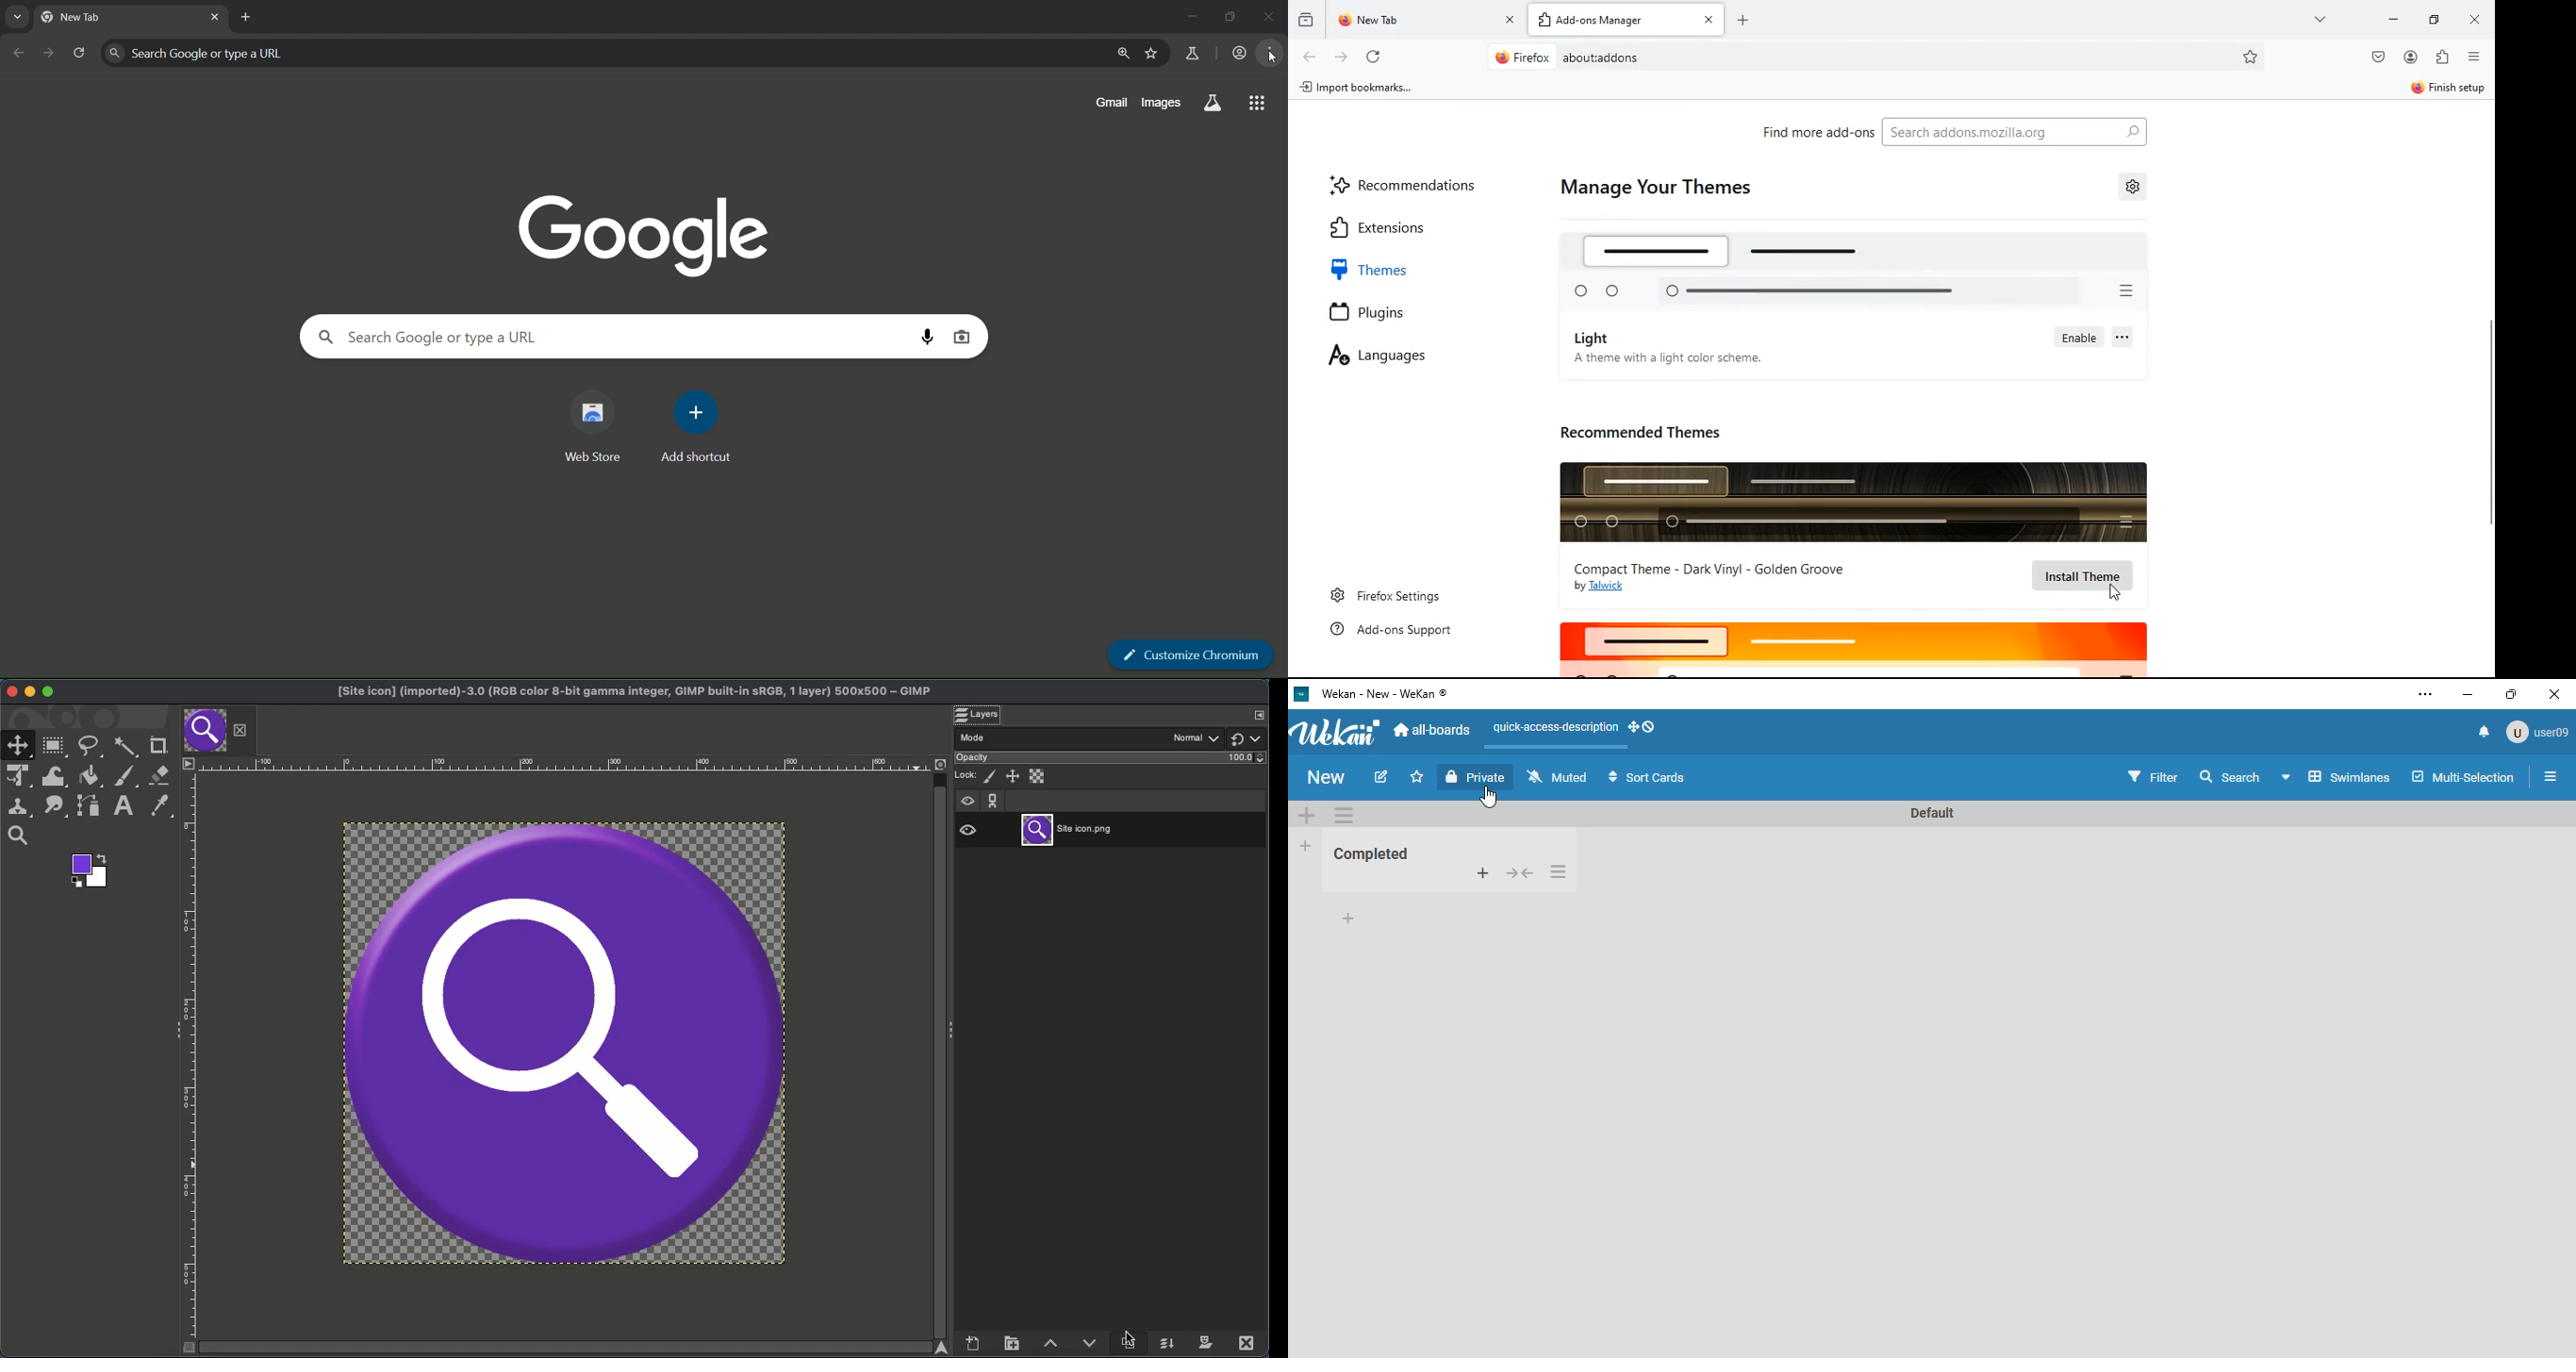 This screenshot has width=2576, height=1372. I want to click on close, so click(2554, 695).